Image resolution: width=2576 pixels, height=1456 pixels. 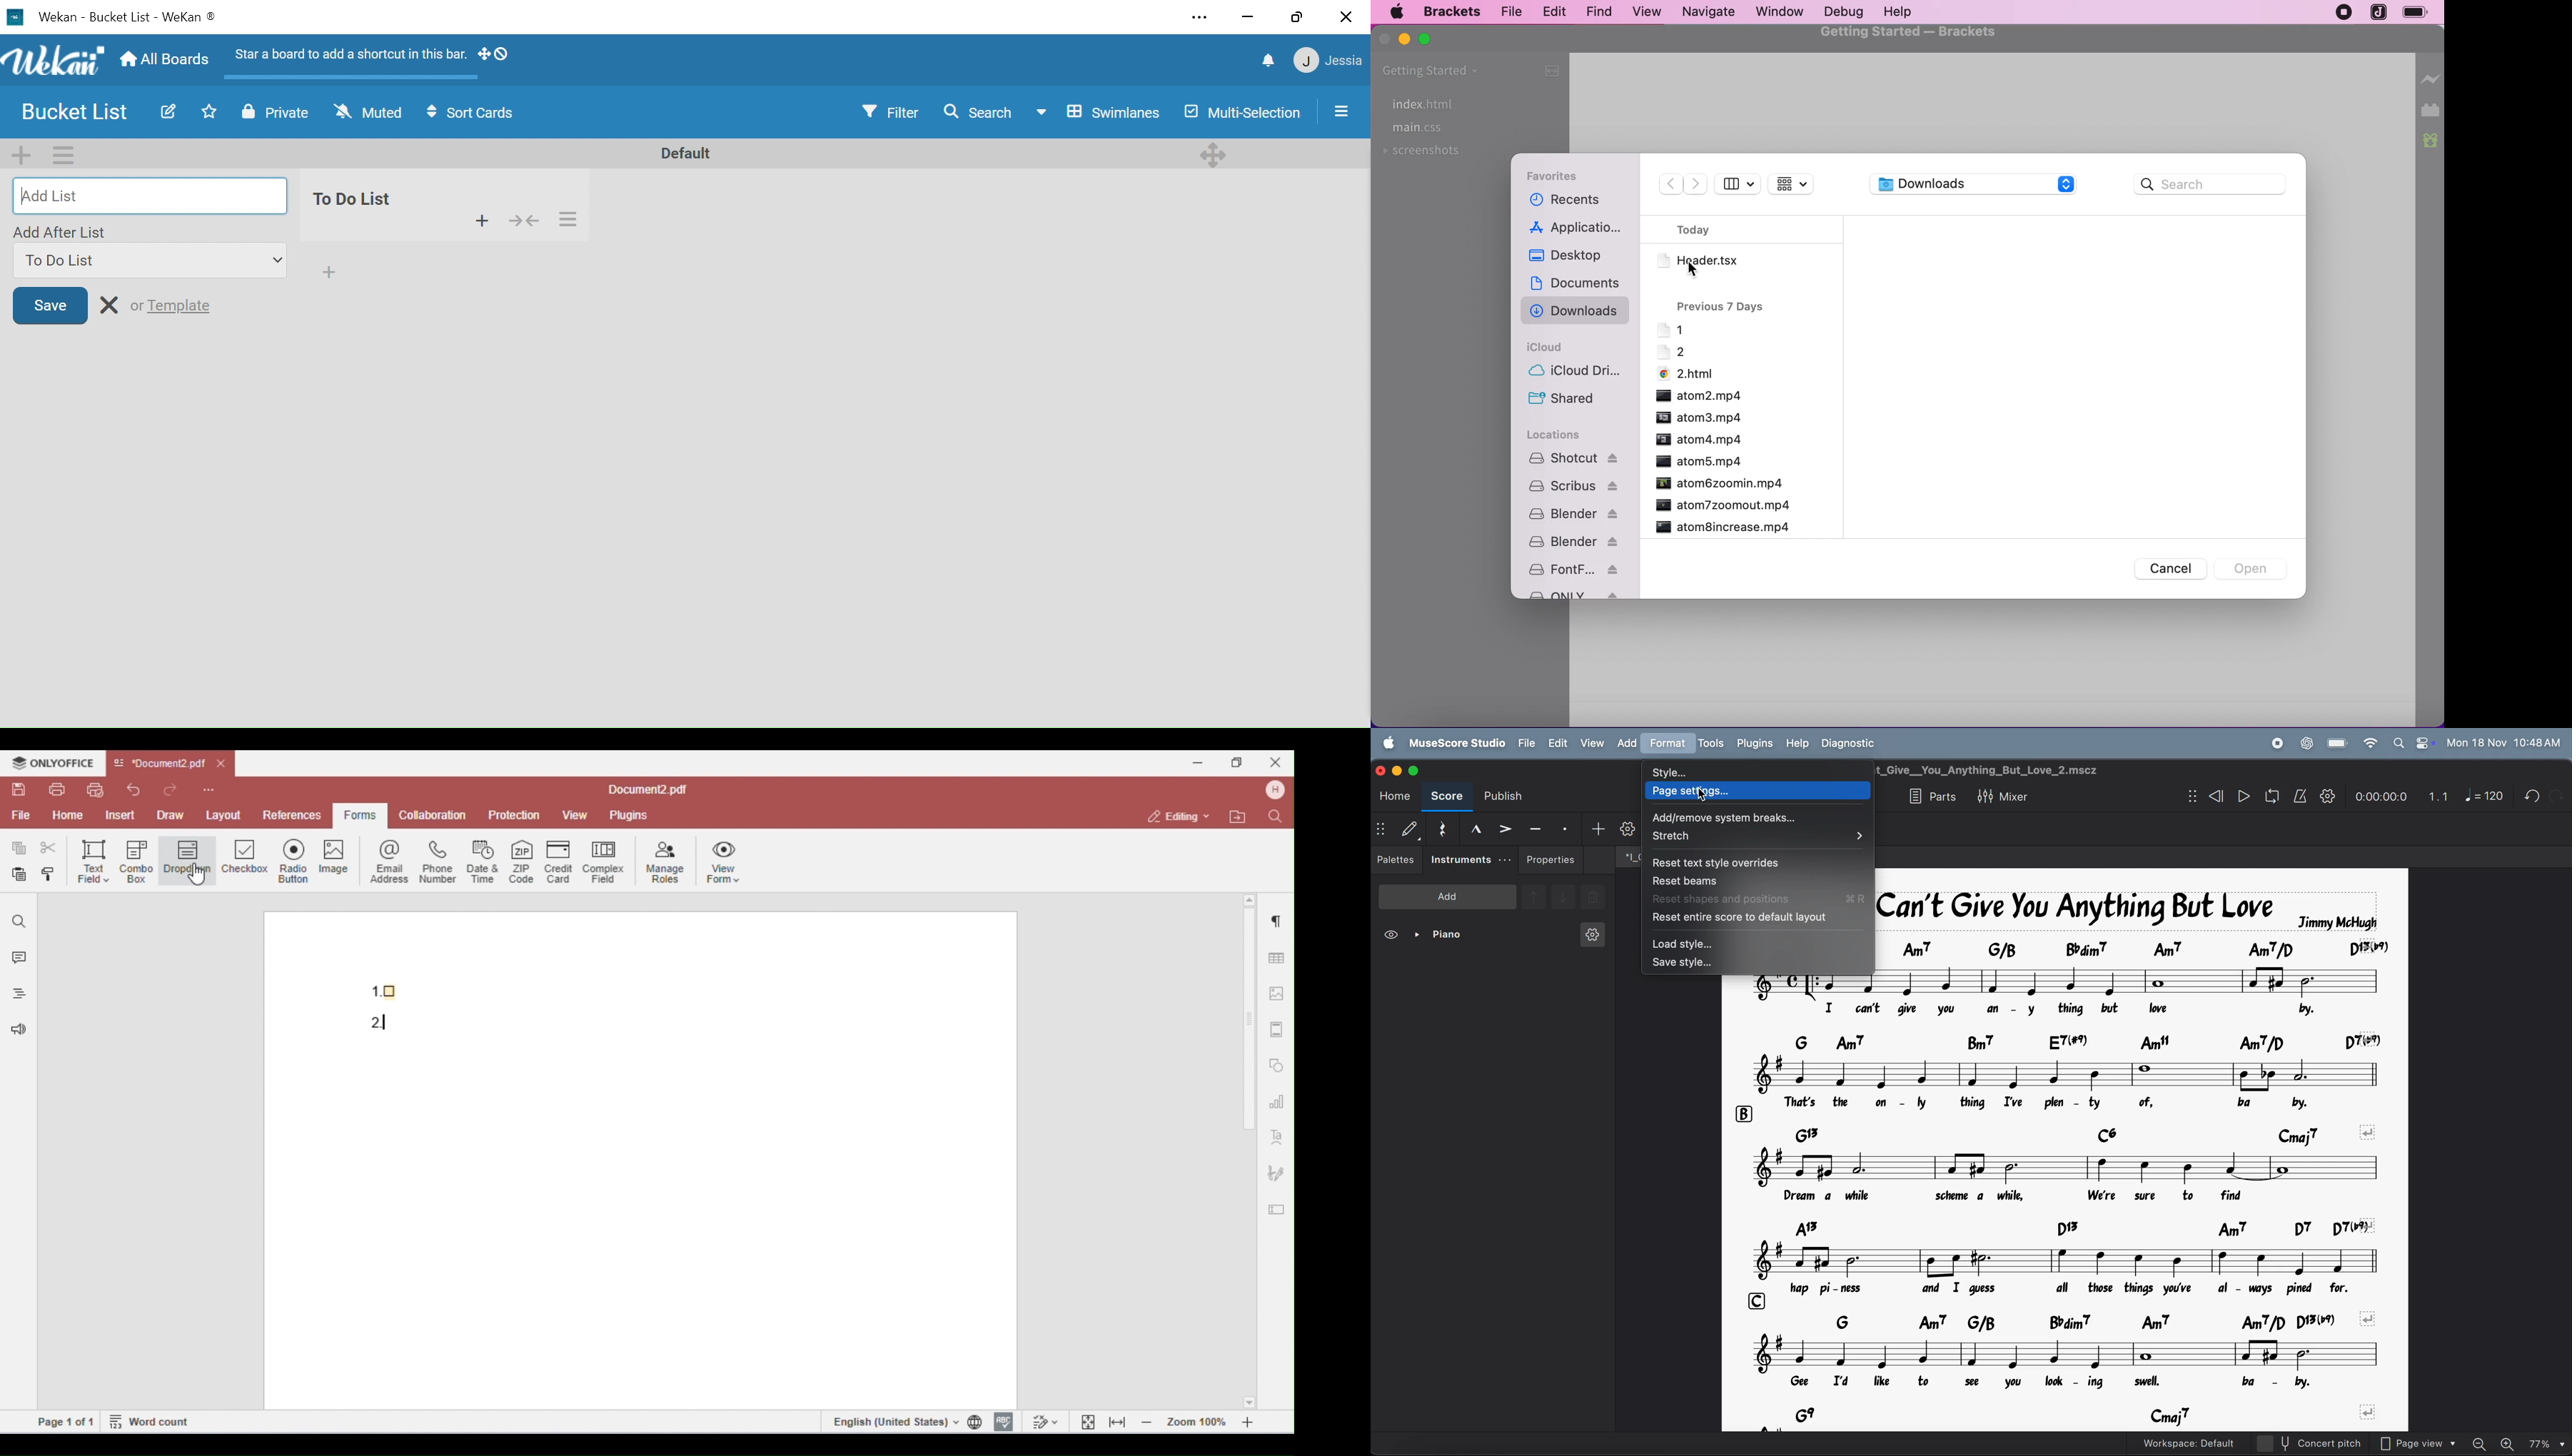 I want to click on live preview, so click(x=2431, y=75).